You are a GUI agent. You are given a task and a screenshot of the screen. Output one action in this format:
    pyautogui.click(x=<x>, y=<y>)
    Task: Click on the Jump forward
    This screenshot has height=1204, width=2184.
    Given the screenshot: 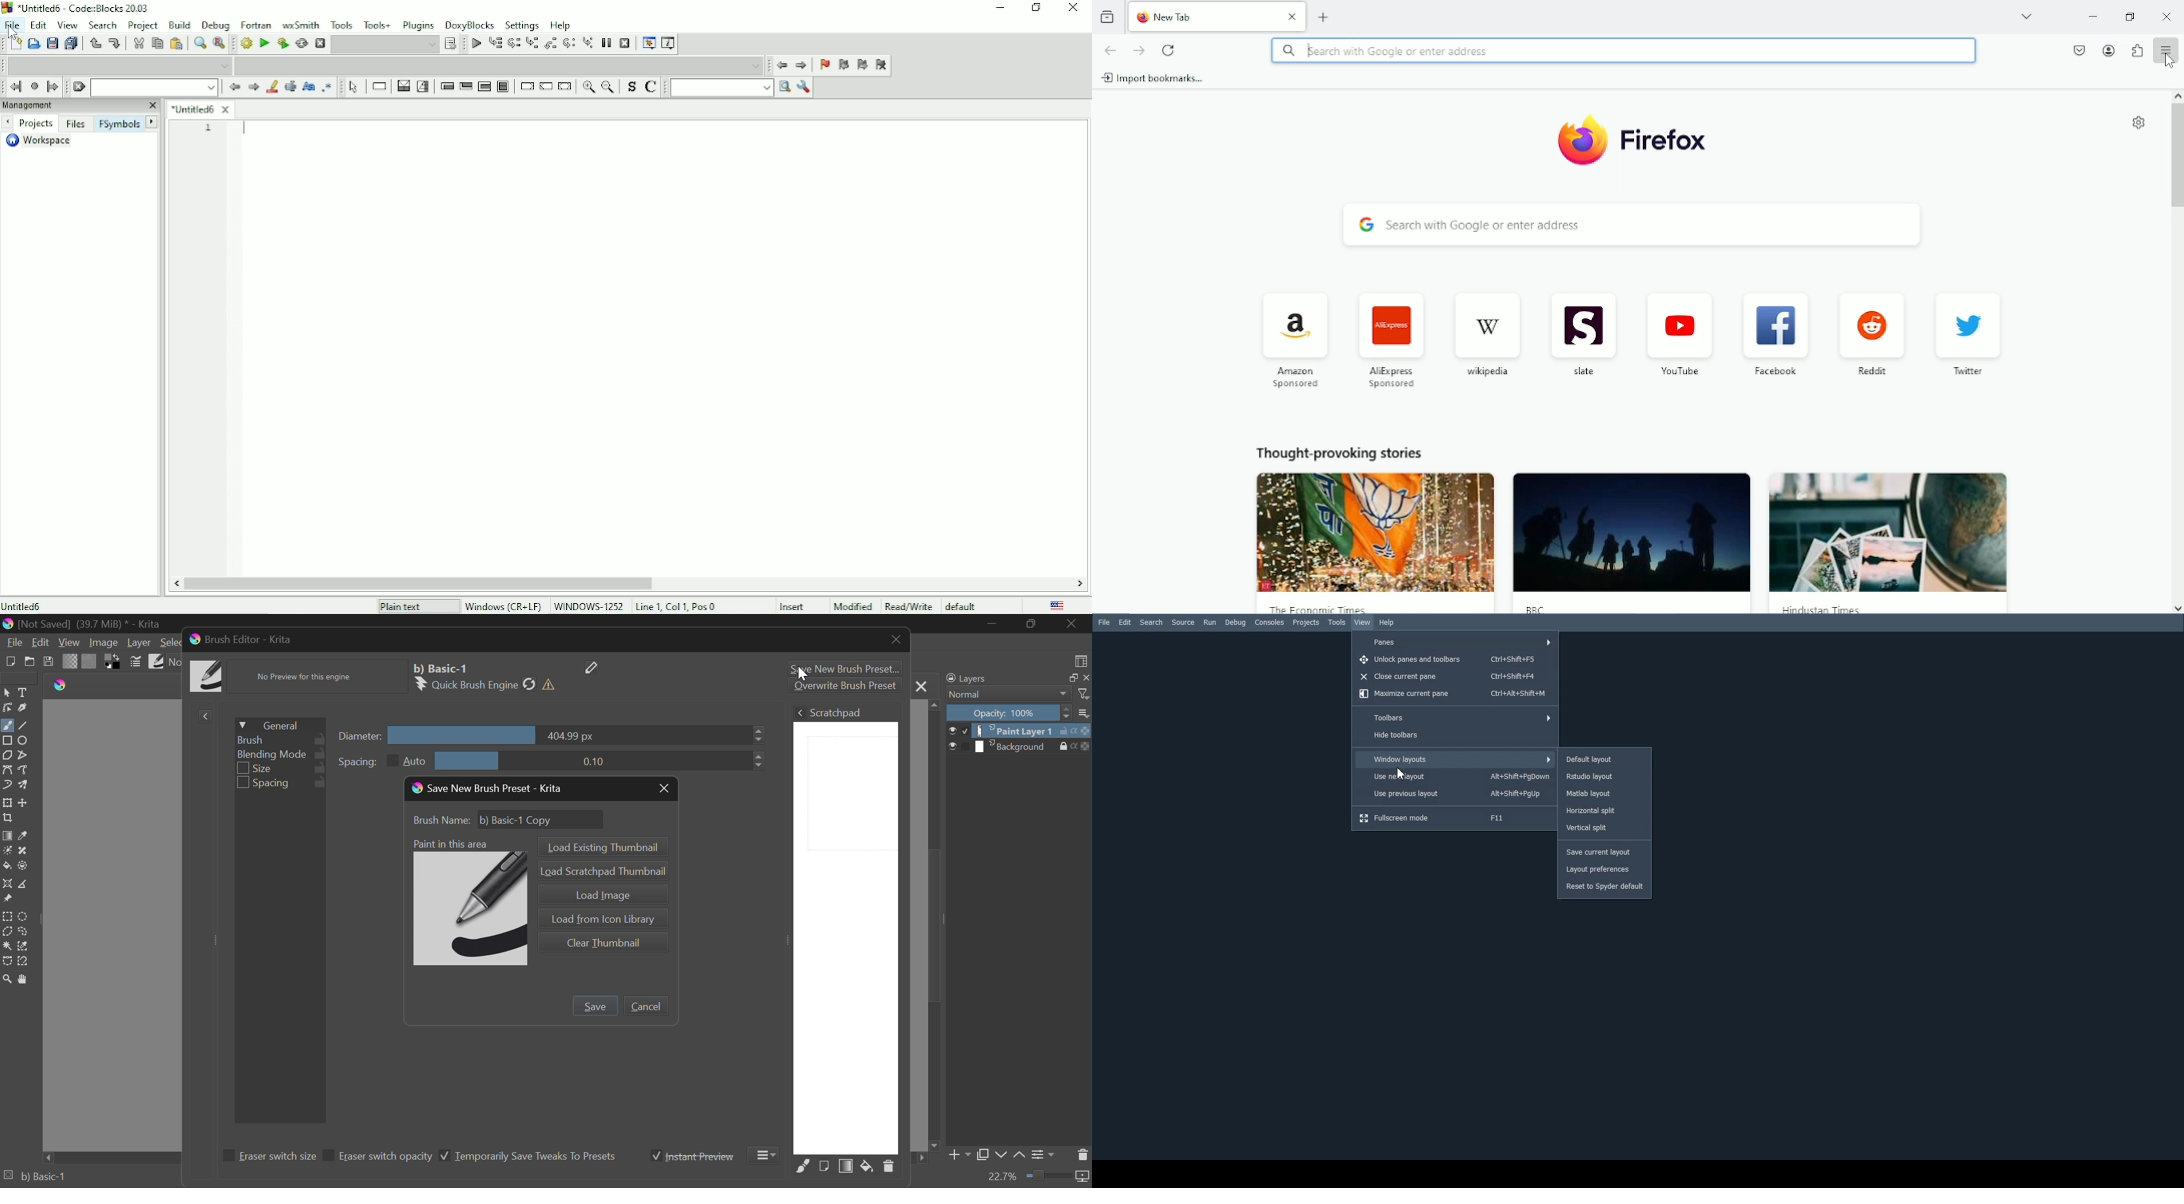 What is the action you would take?
    pyautogui.click(x=802, y=66)
    